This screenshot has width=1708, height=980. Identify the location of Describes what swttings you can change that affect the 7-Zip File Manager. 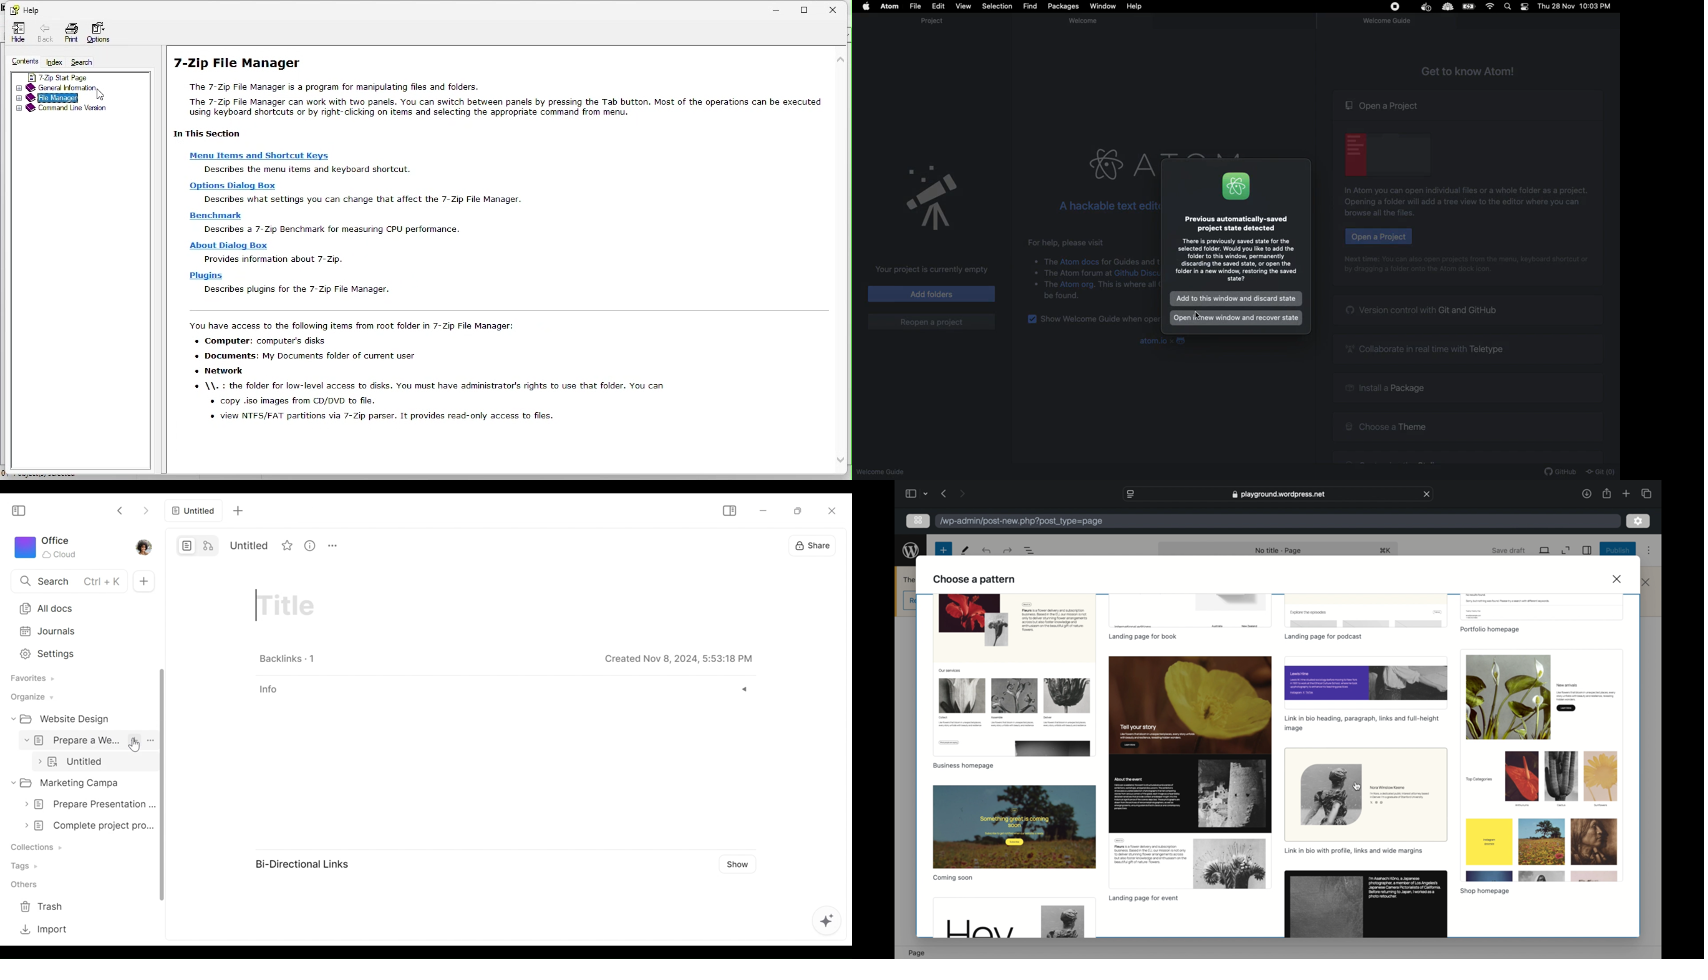
(365, 201).